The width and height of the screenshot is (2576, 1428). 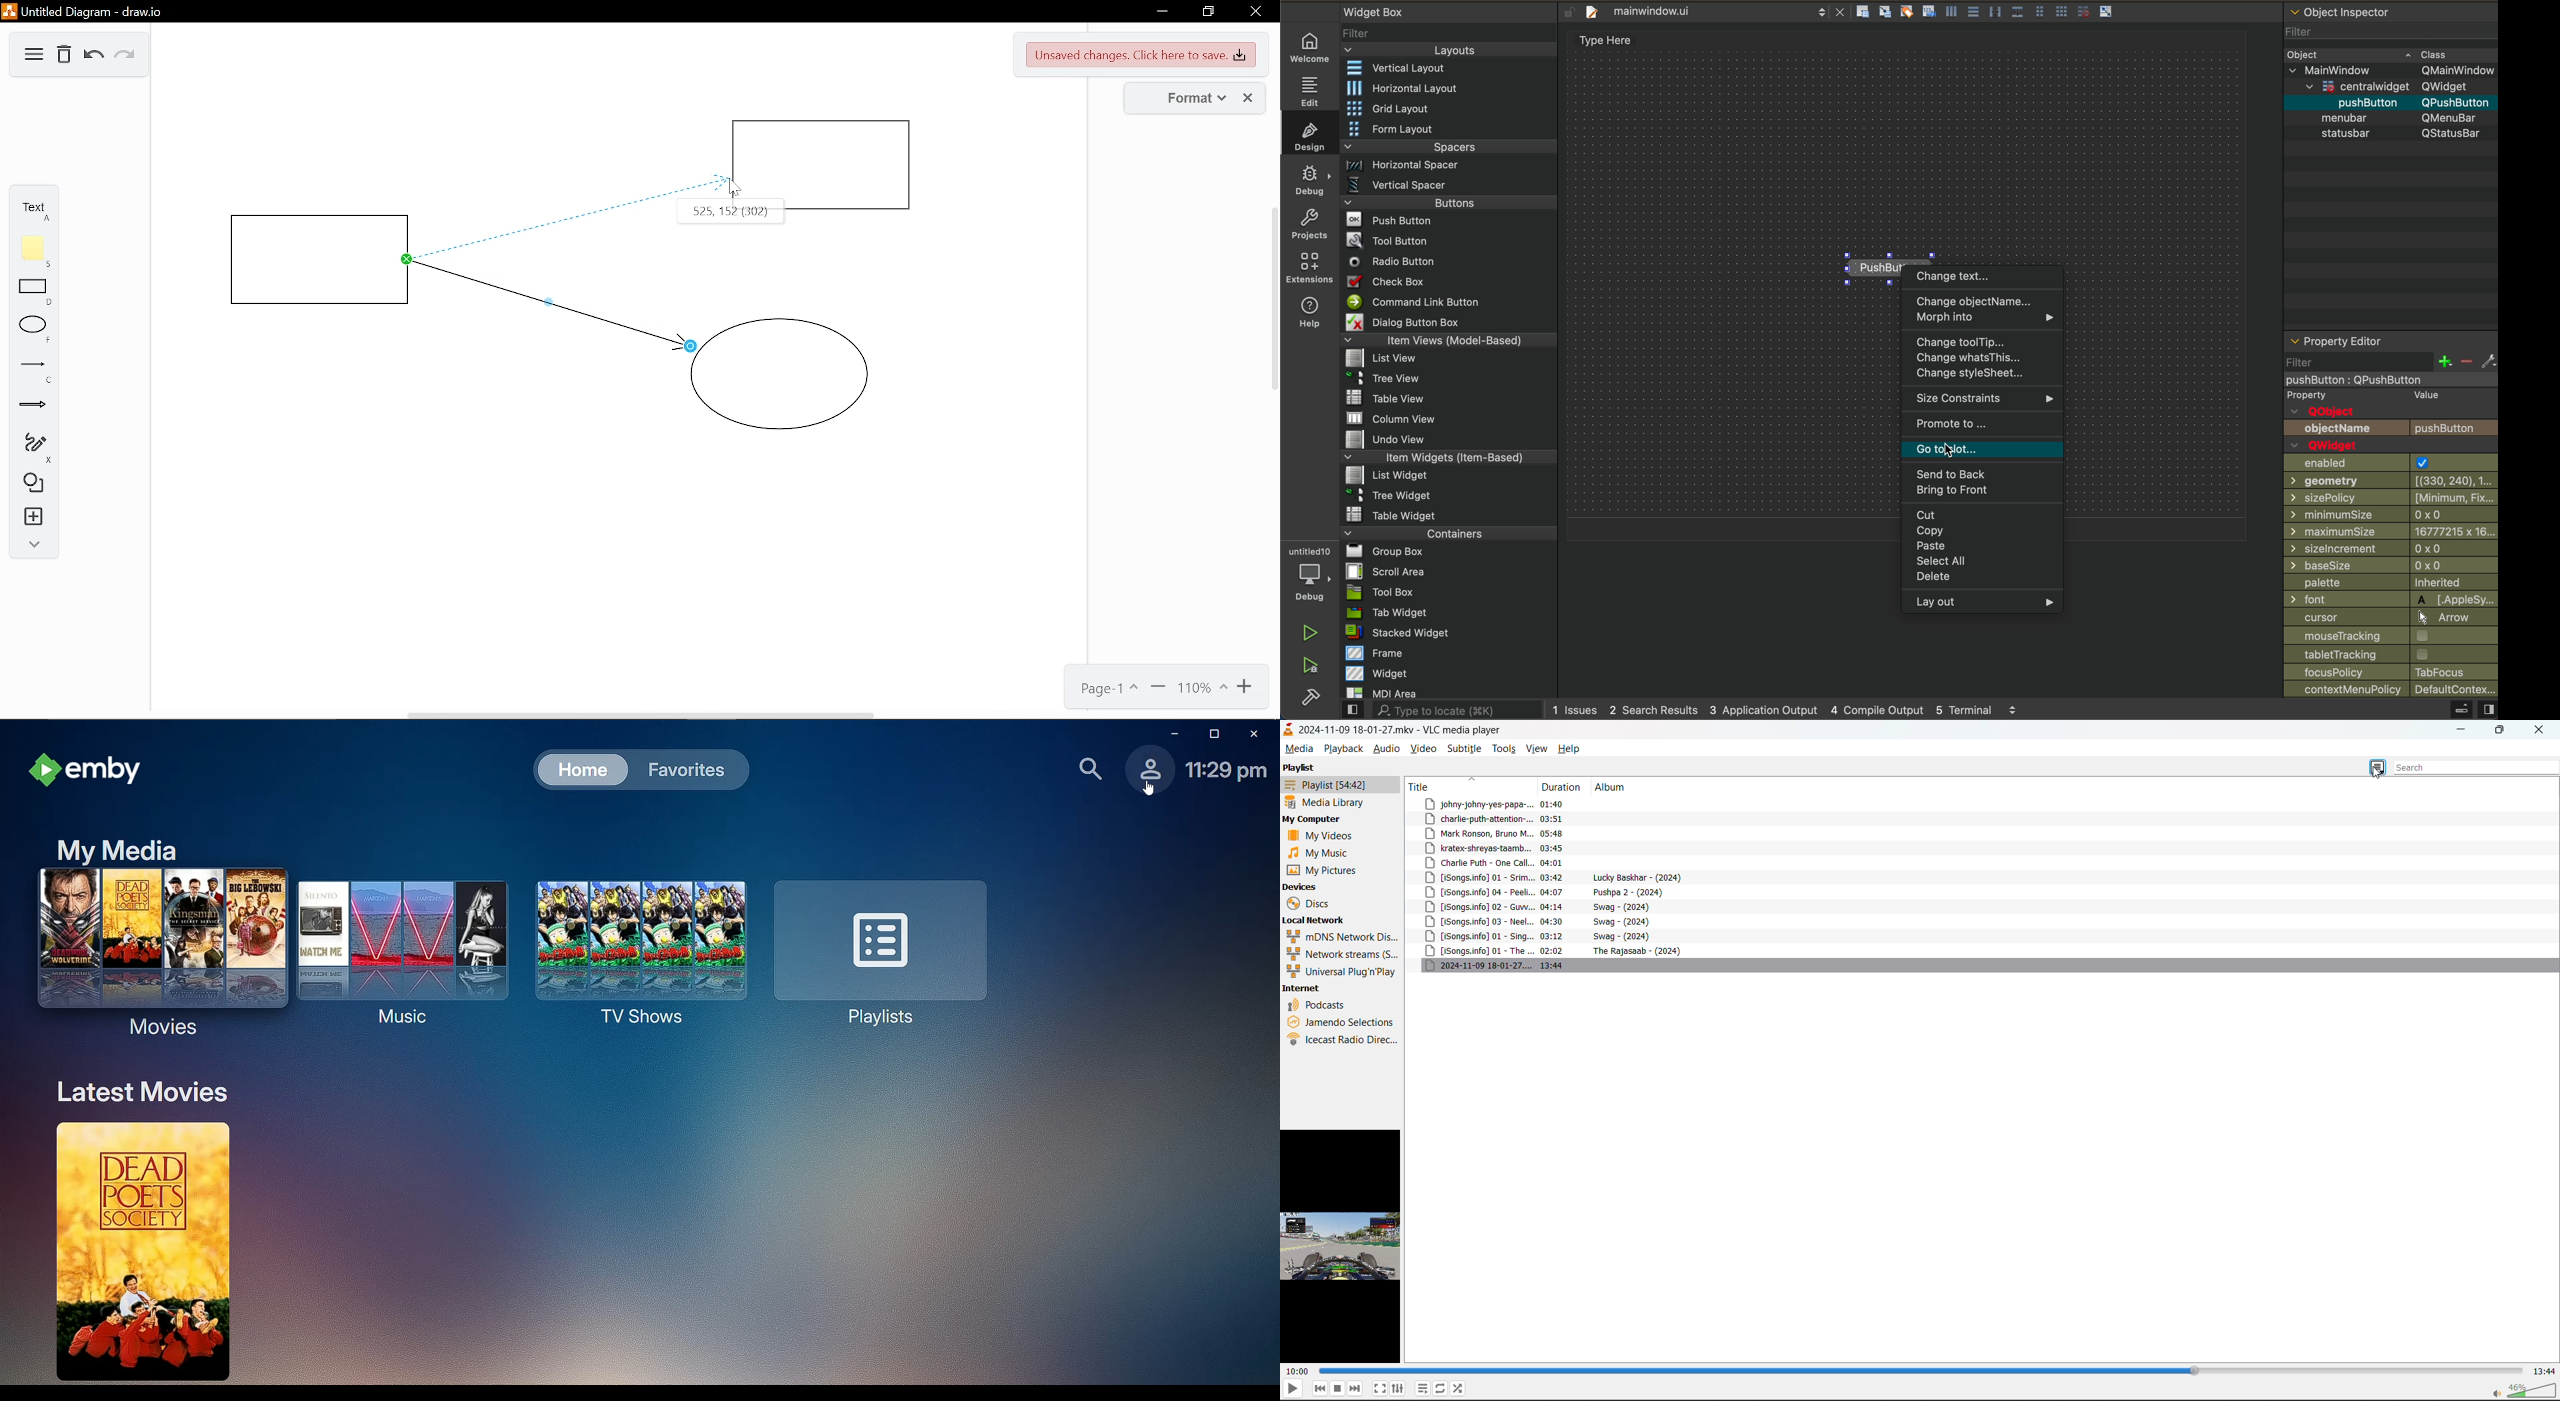 What do you see at coordinates (1332, 784) in the screenshot?
I see `playlist` at bounding box center [1332, 784].